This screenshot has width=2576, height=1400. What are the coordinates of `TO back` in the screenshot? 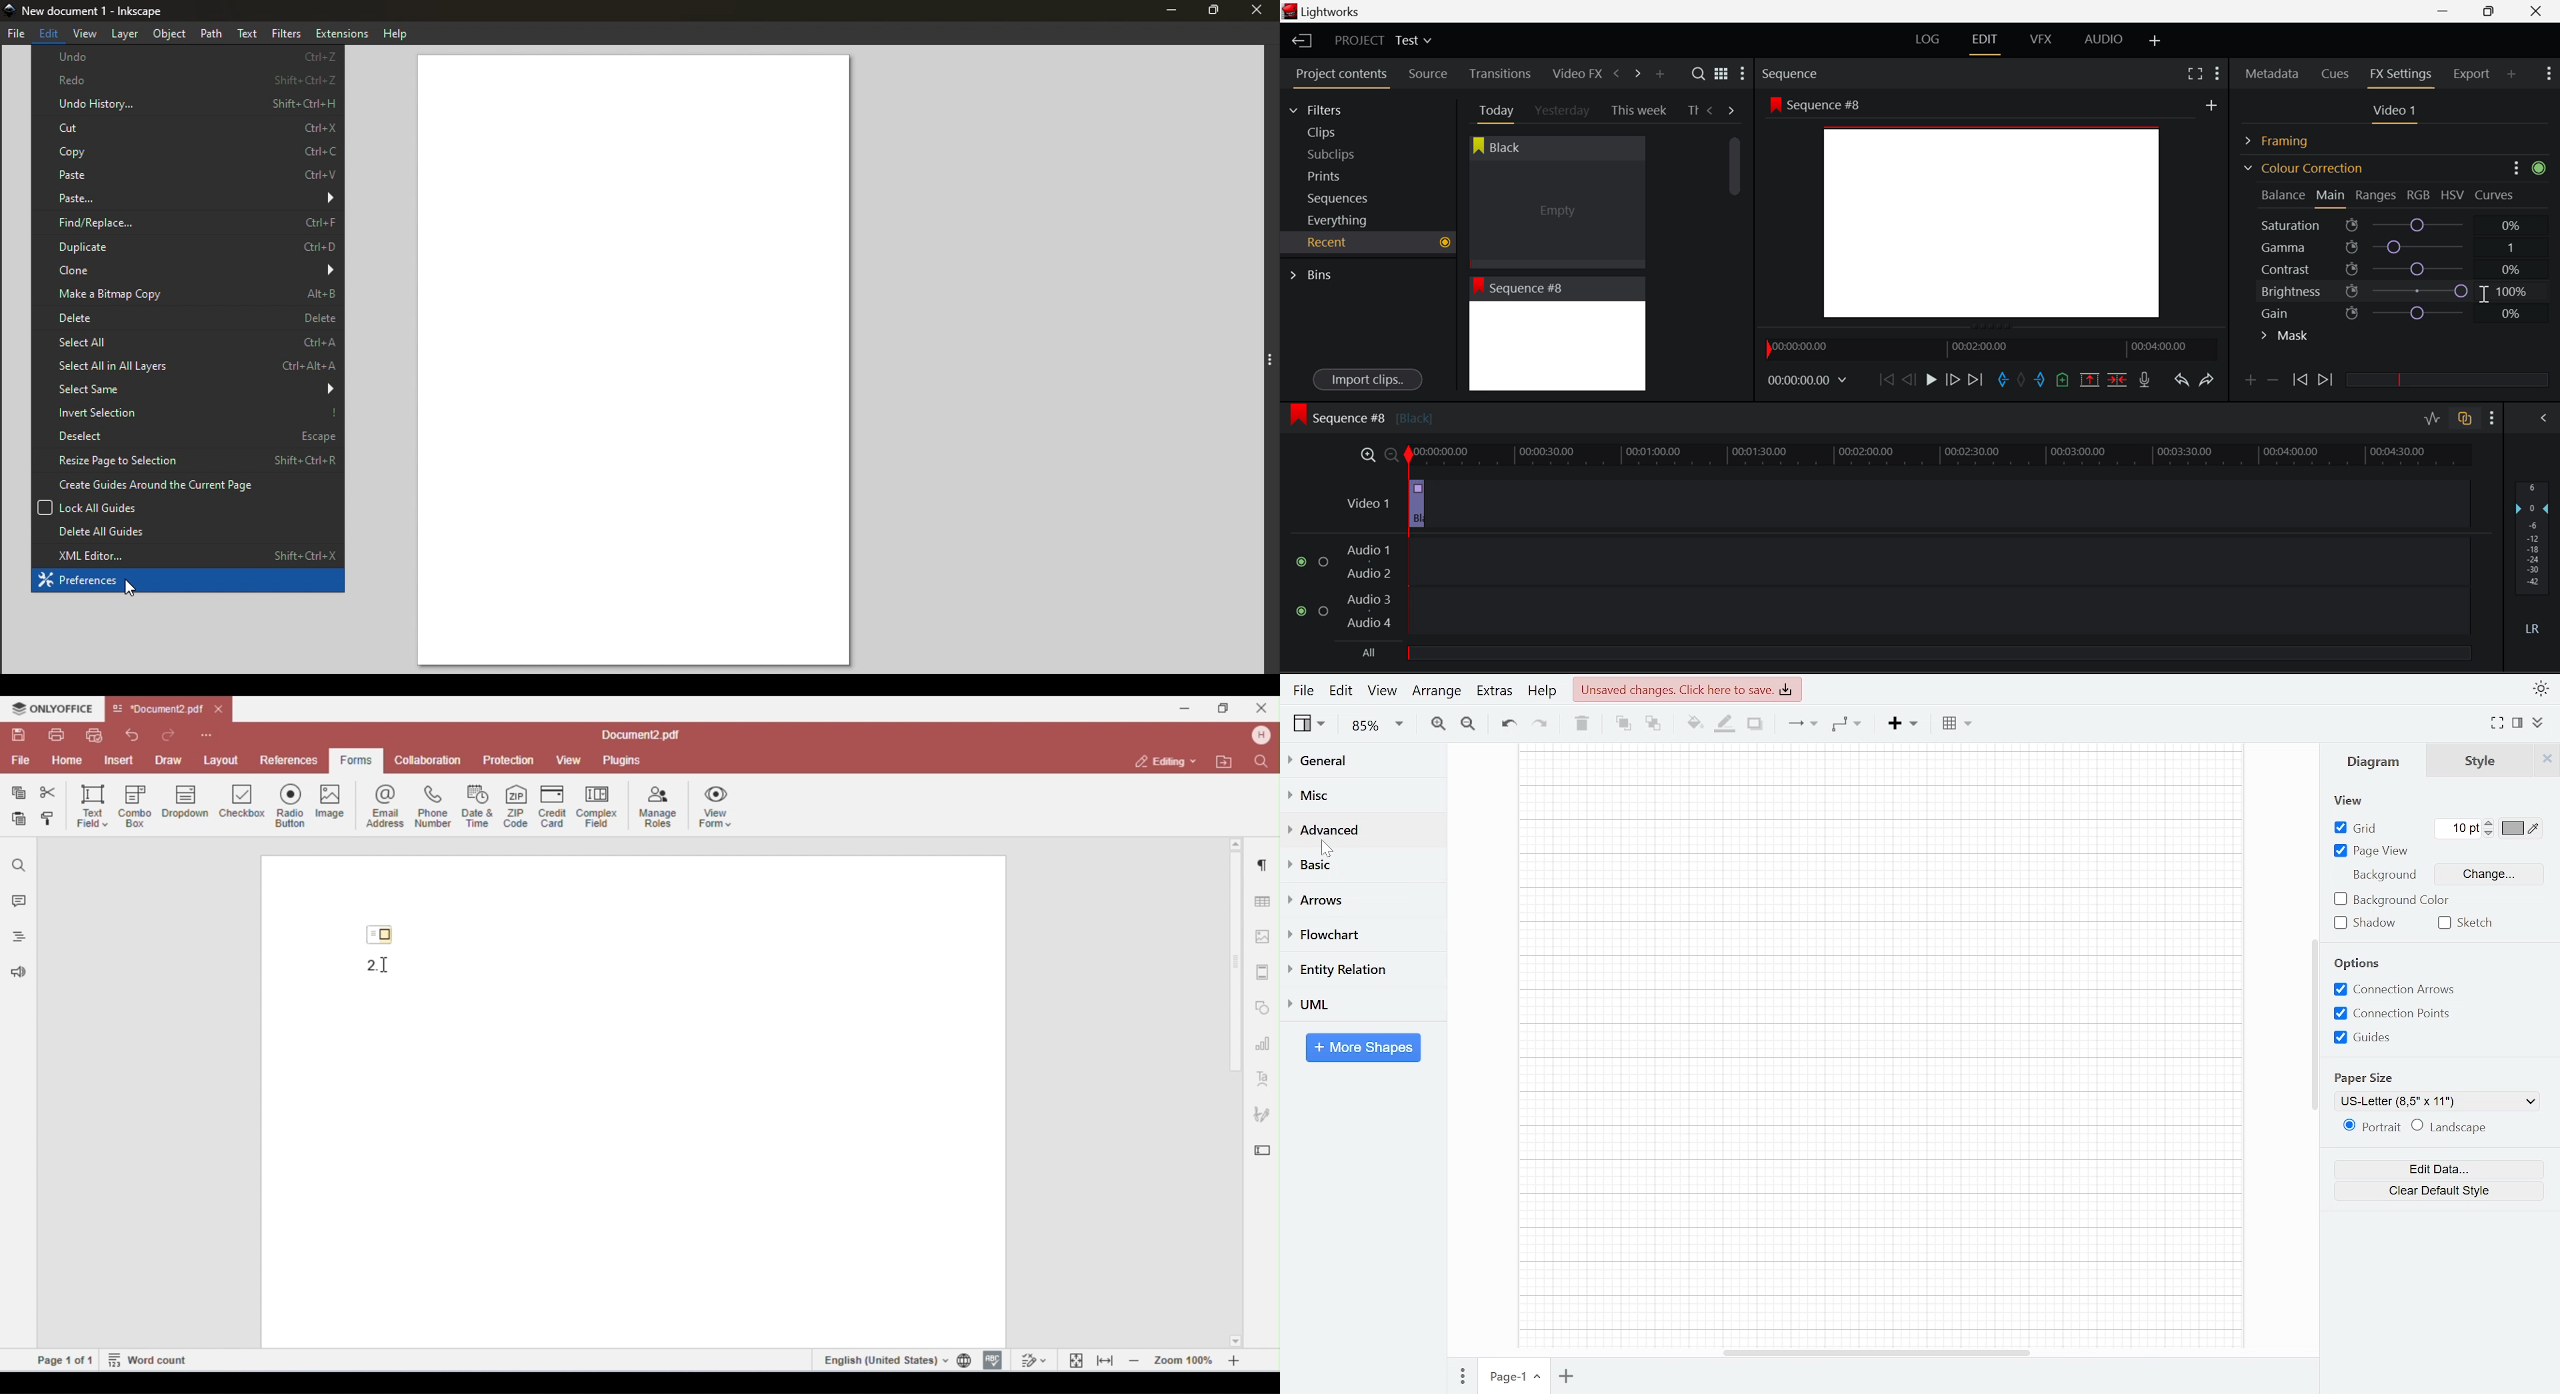 It's located at (1653, 724).